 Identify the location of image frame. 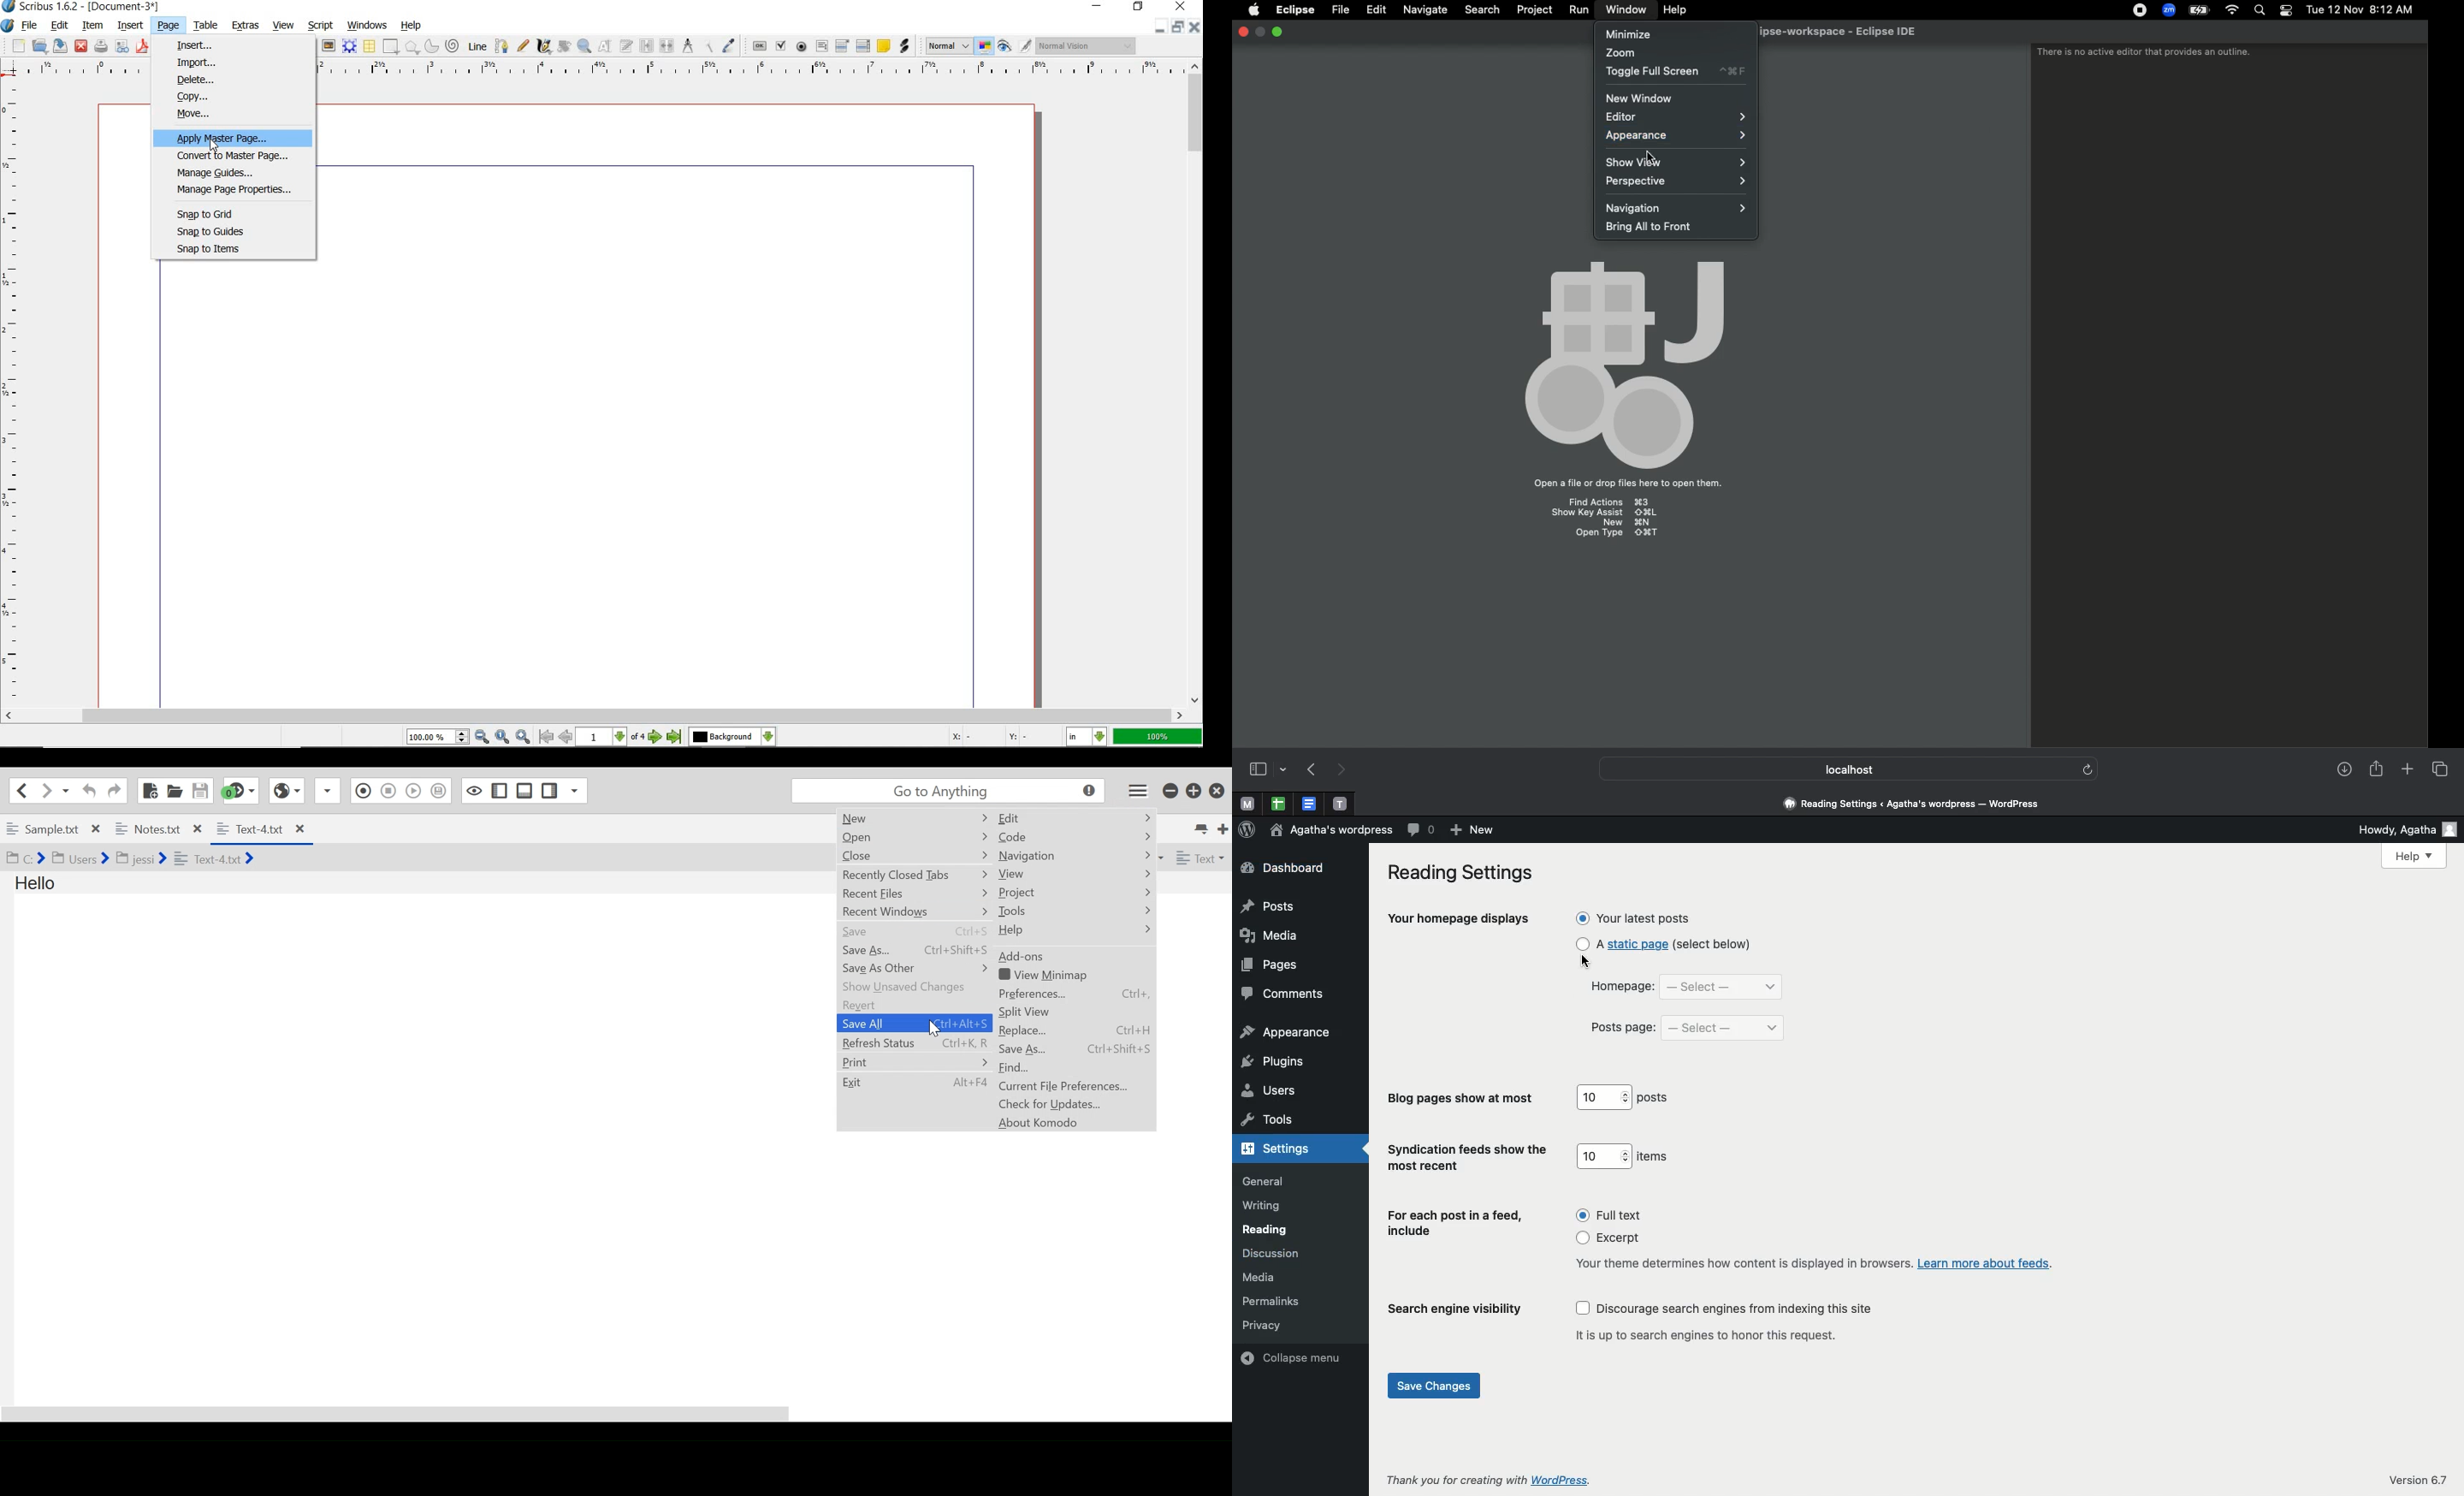
(327, 45).